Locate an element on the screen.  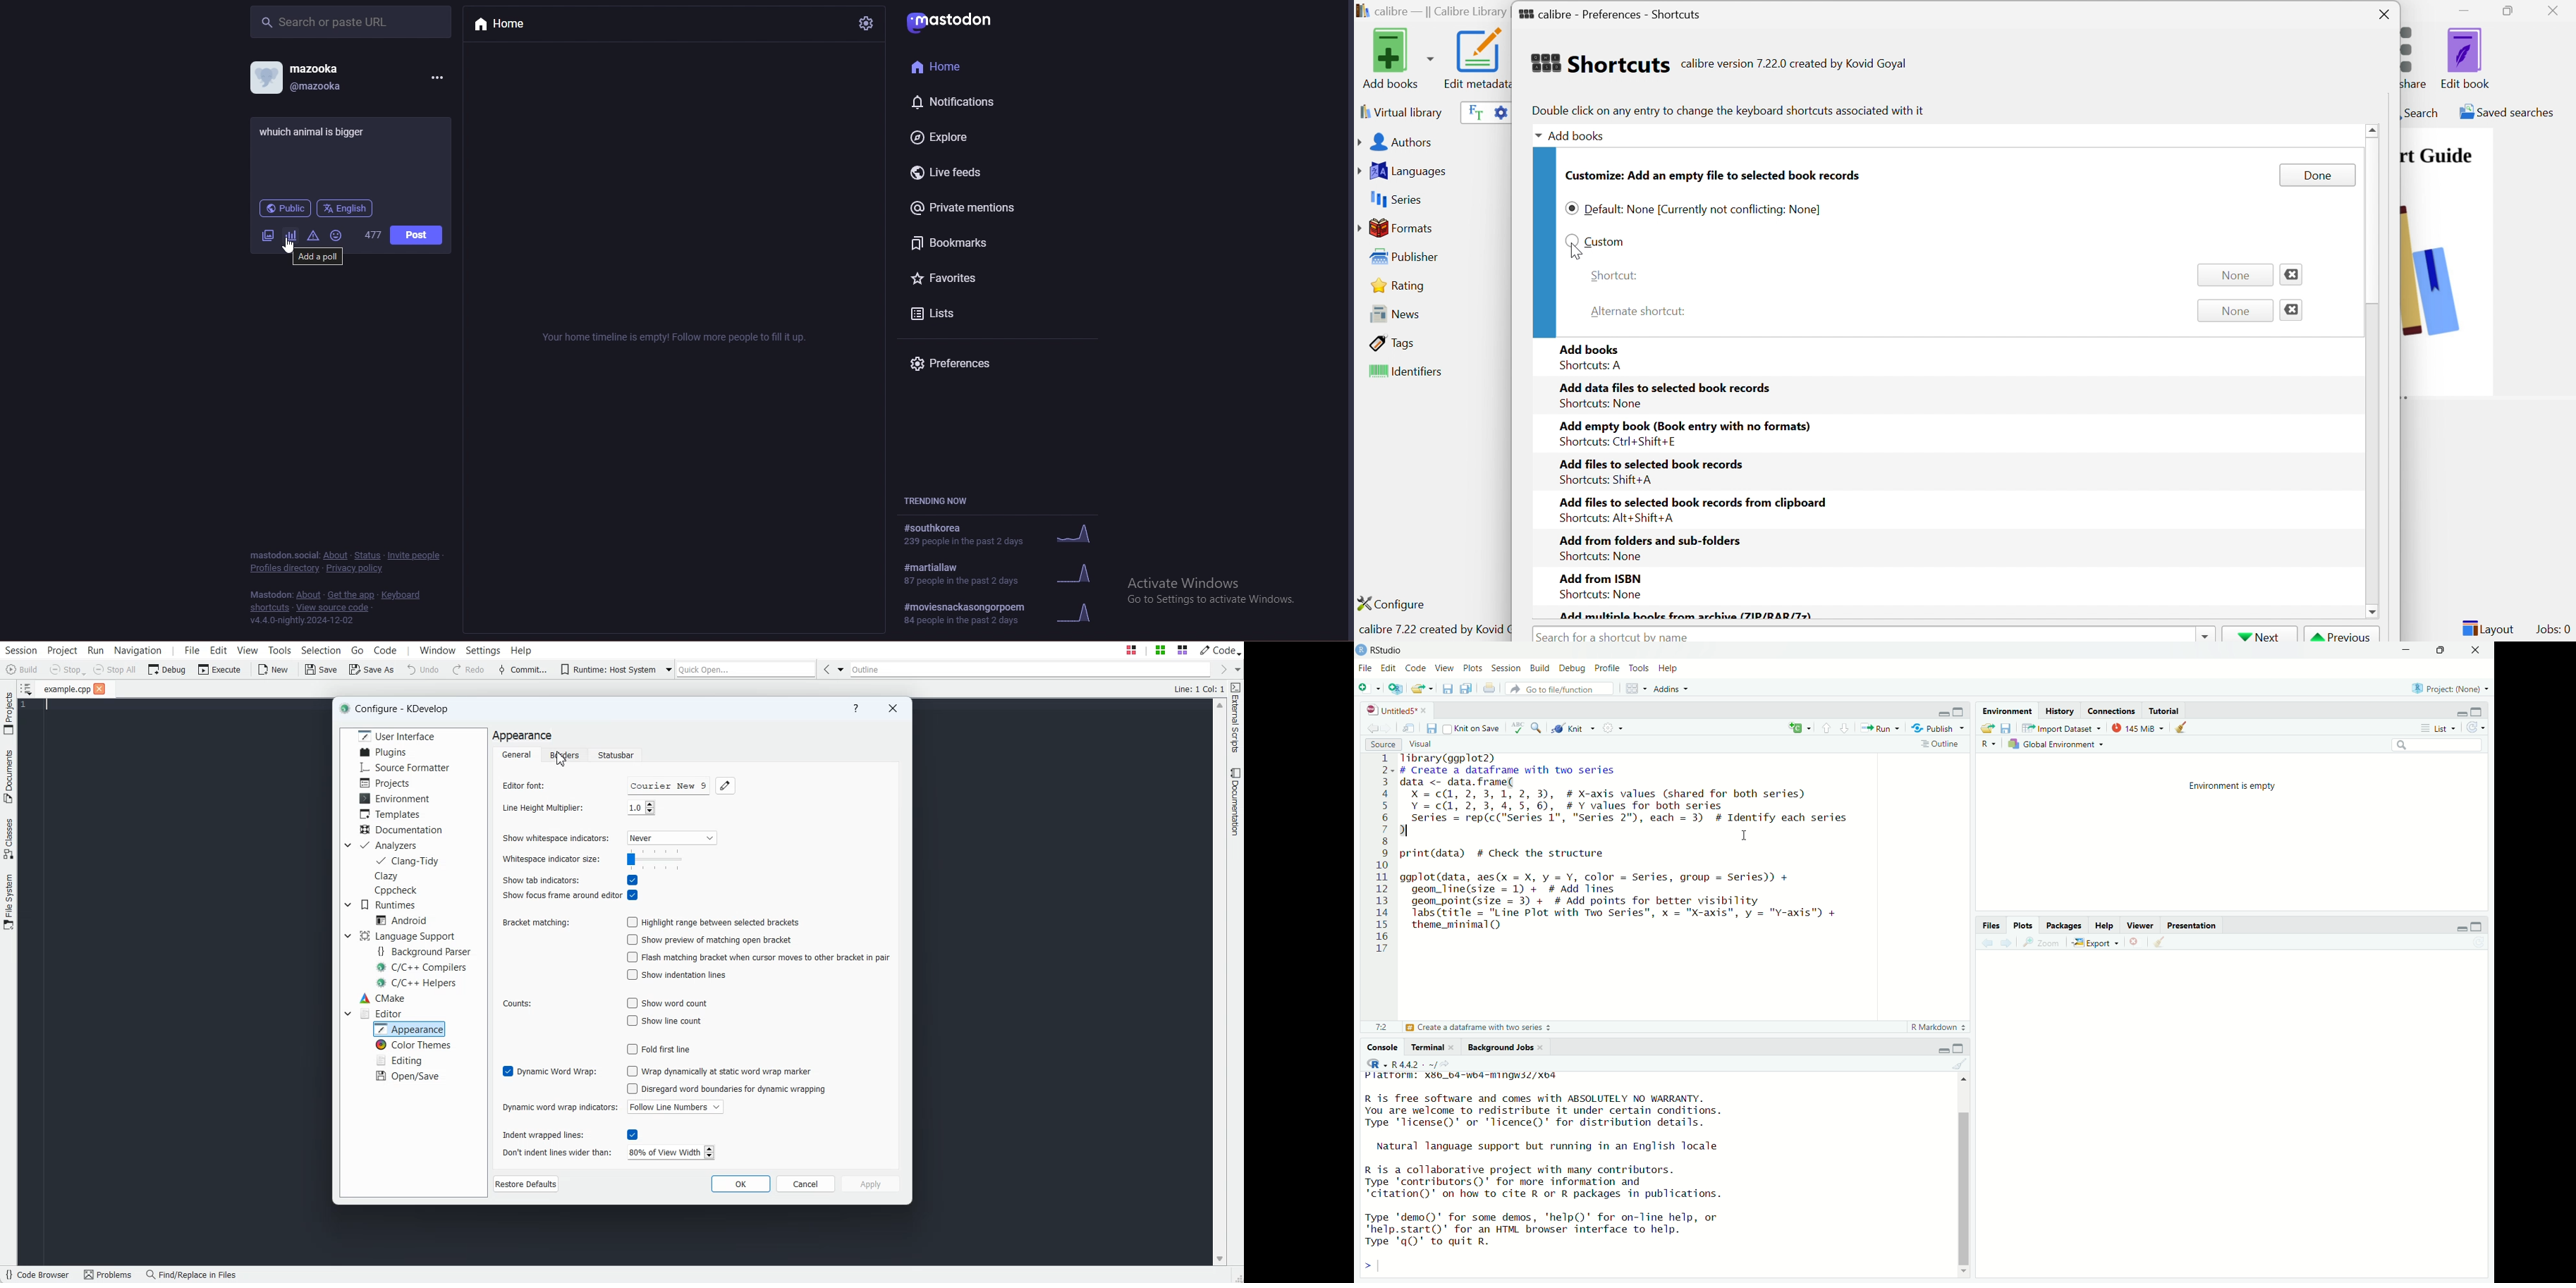
minimize is located at coordinates (2460, 928).